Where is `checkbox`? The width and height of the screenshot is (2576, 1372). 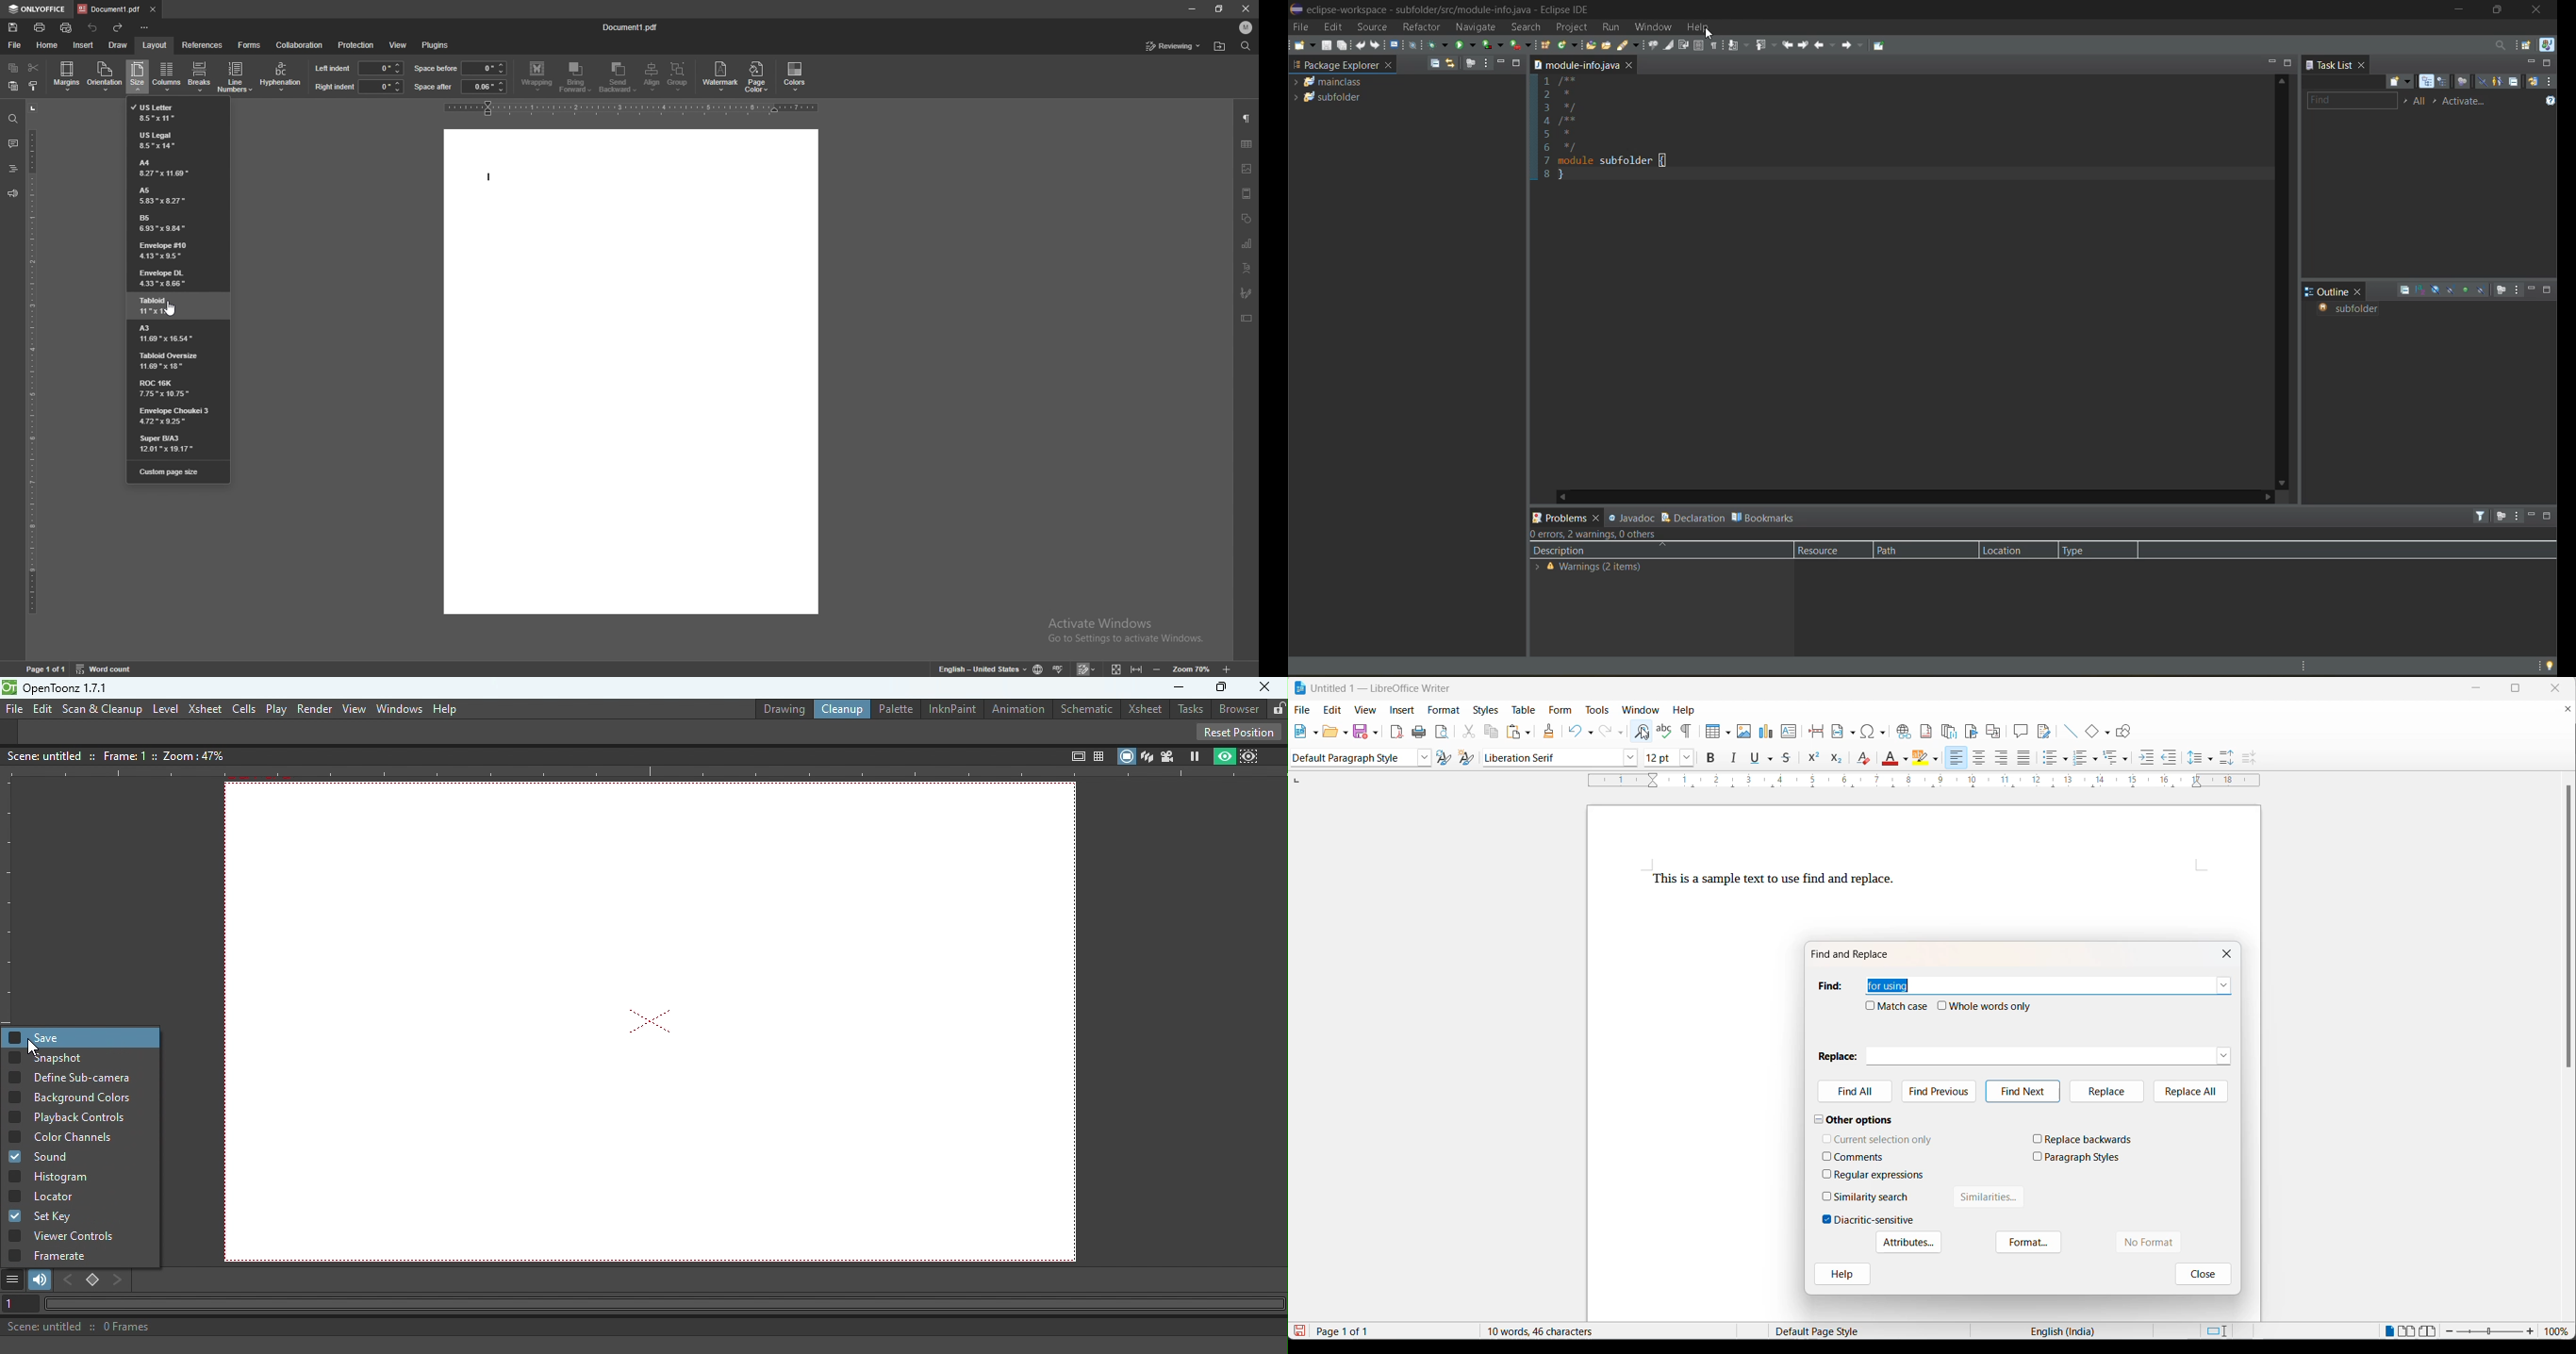 checkbox is located at coordinates (1870, 1005).